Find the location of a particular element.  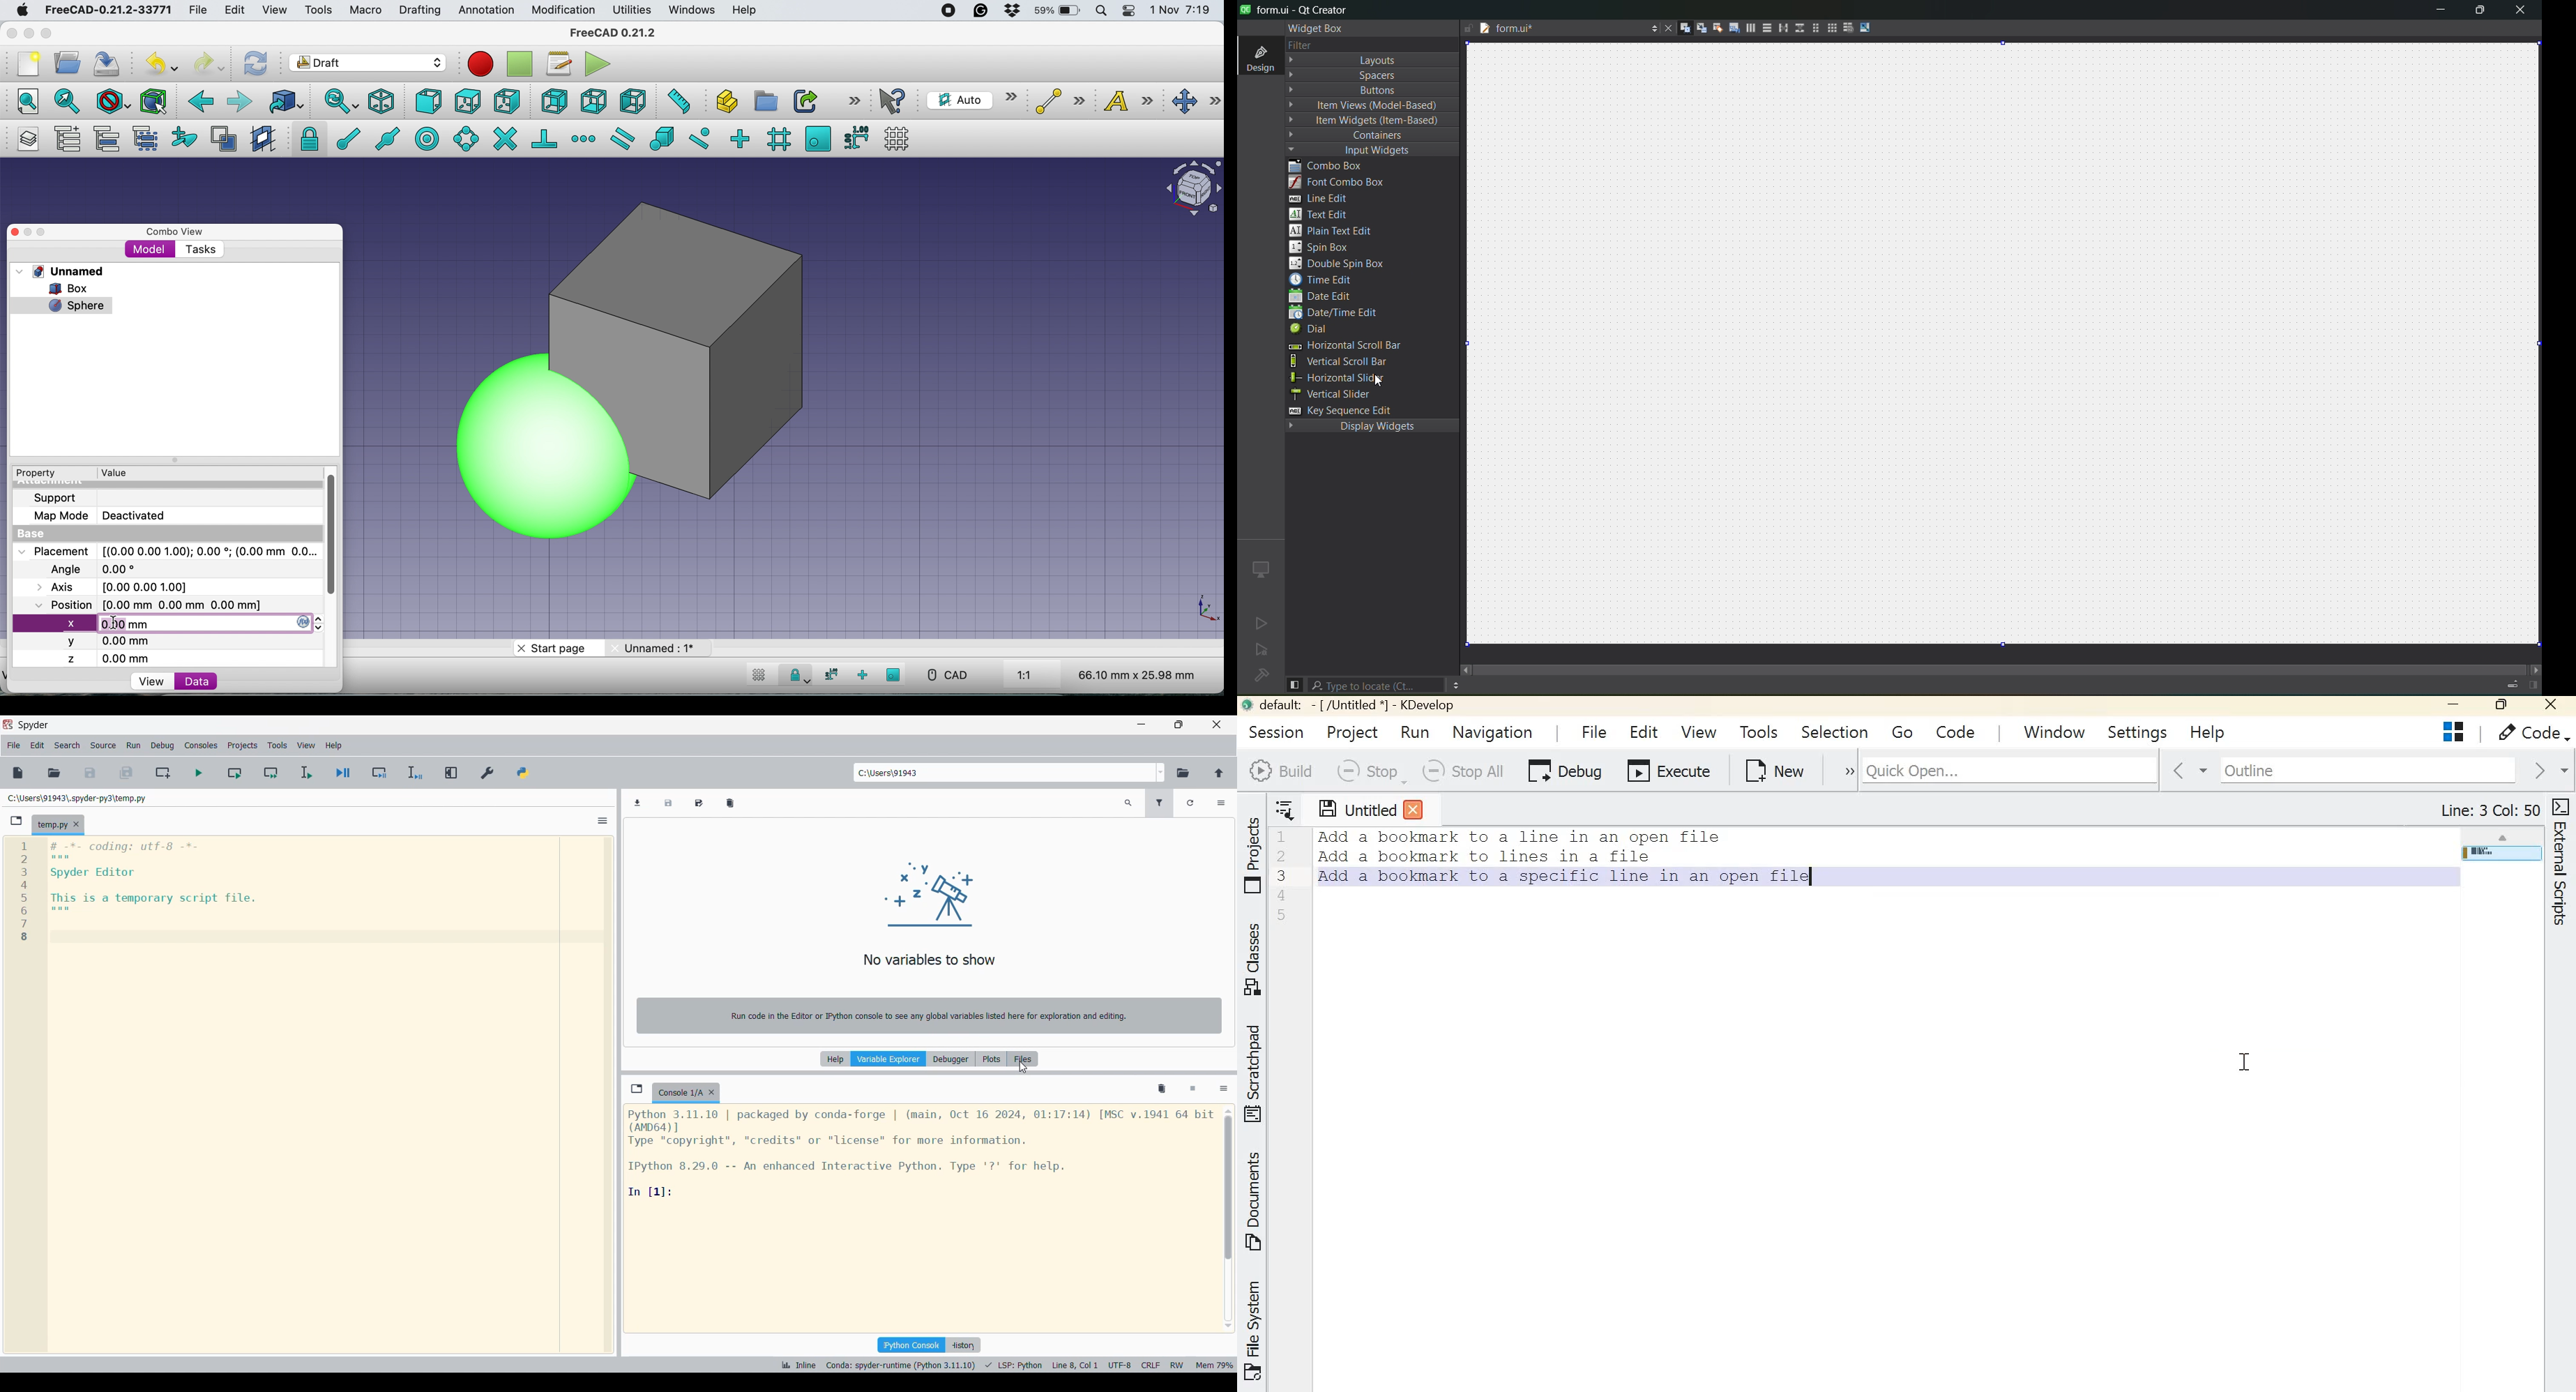

dimensions is located at coordinates (1134, 675).